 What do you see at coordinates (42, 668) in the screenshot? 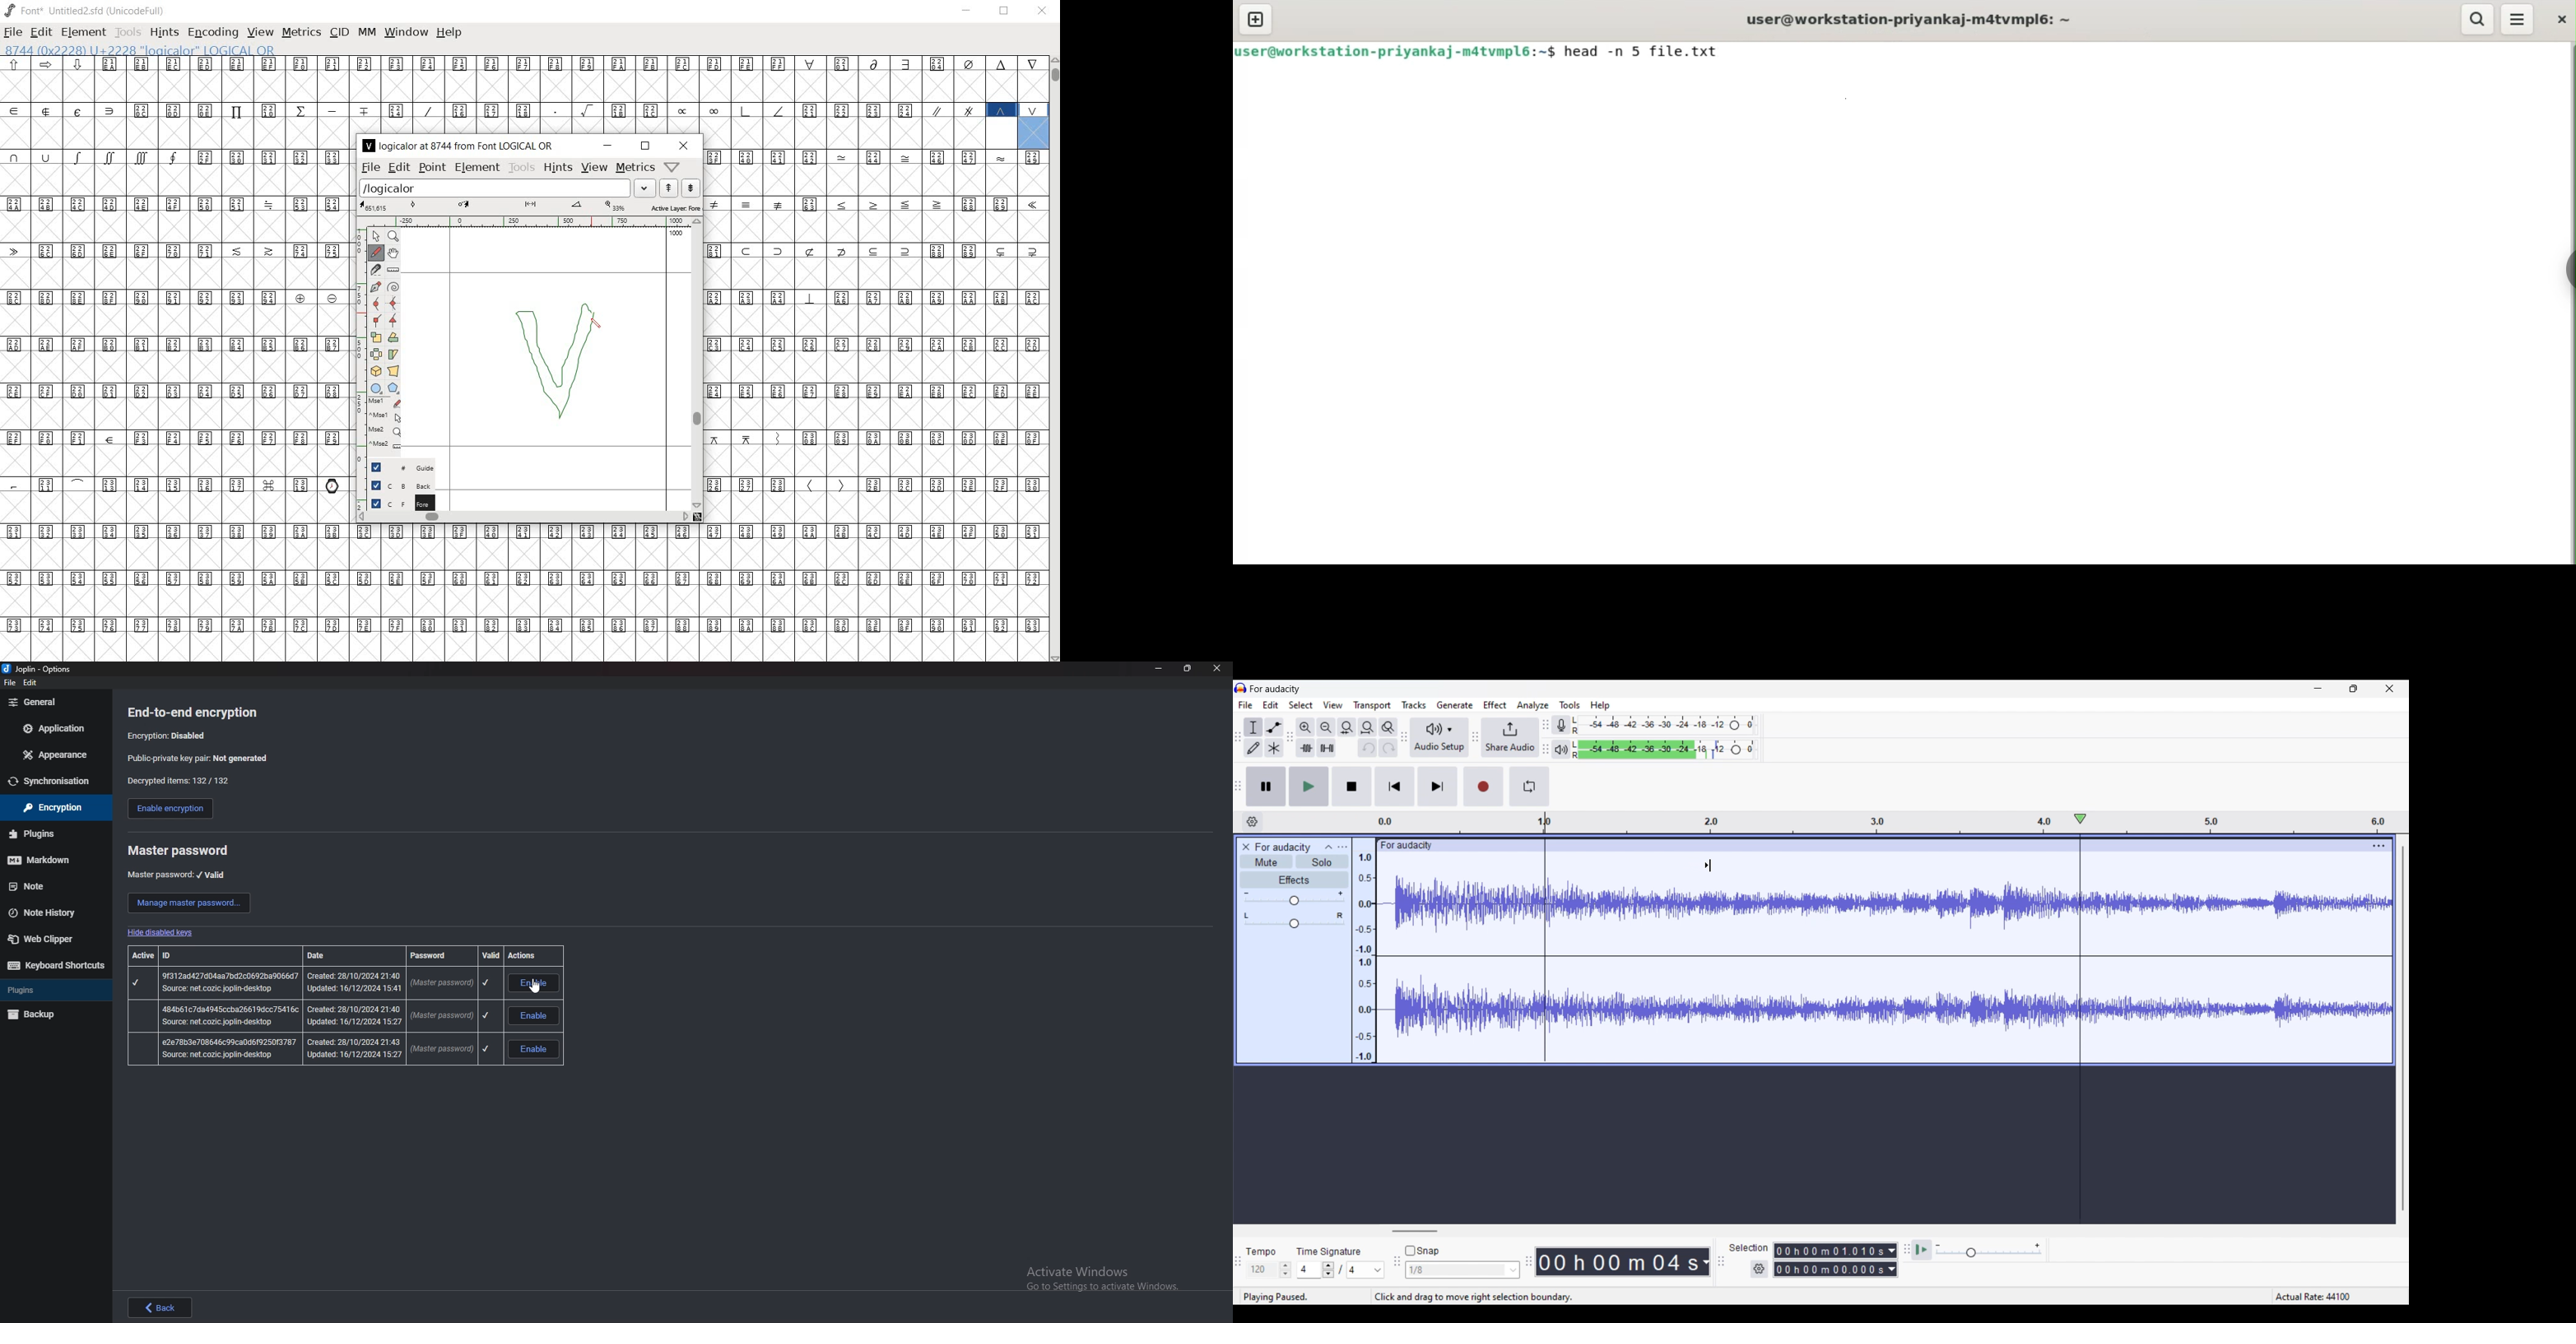
I see `options` at bounding box center [42, 668].